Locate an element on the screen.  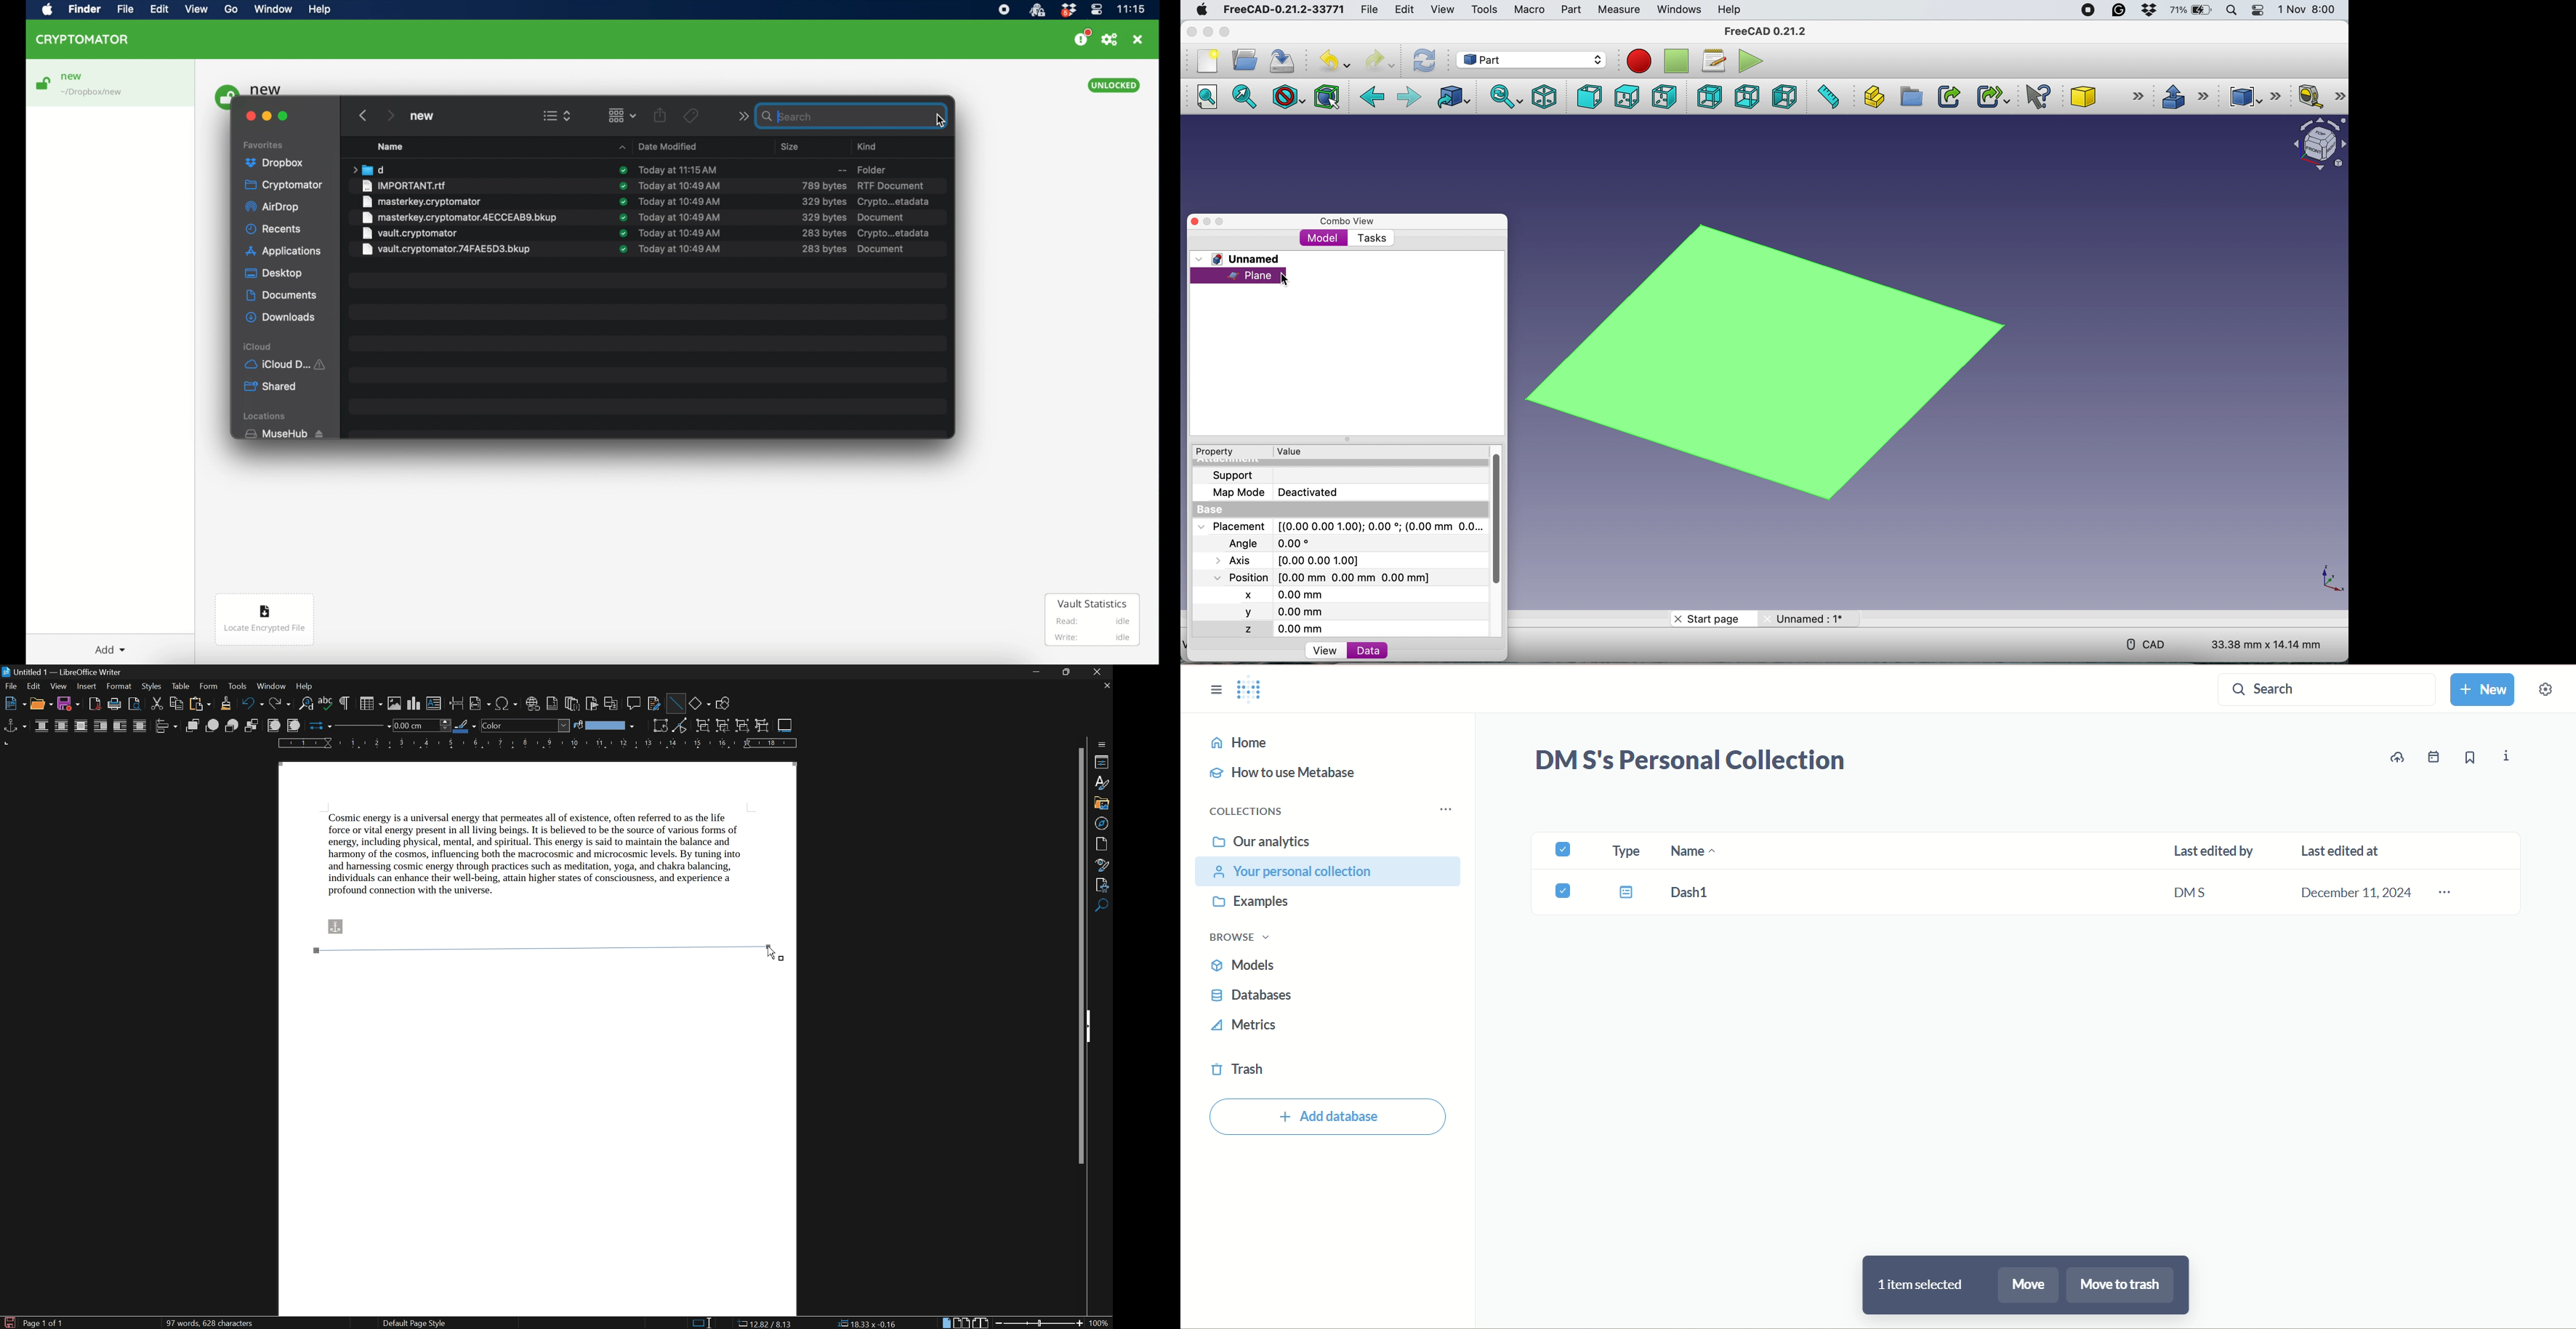
insert line is located at coordinates (675, 701).